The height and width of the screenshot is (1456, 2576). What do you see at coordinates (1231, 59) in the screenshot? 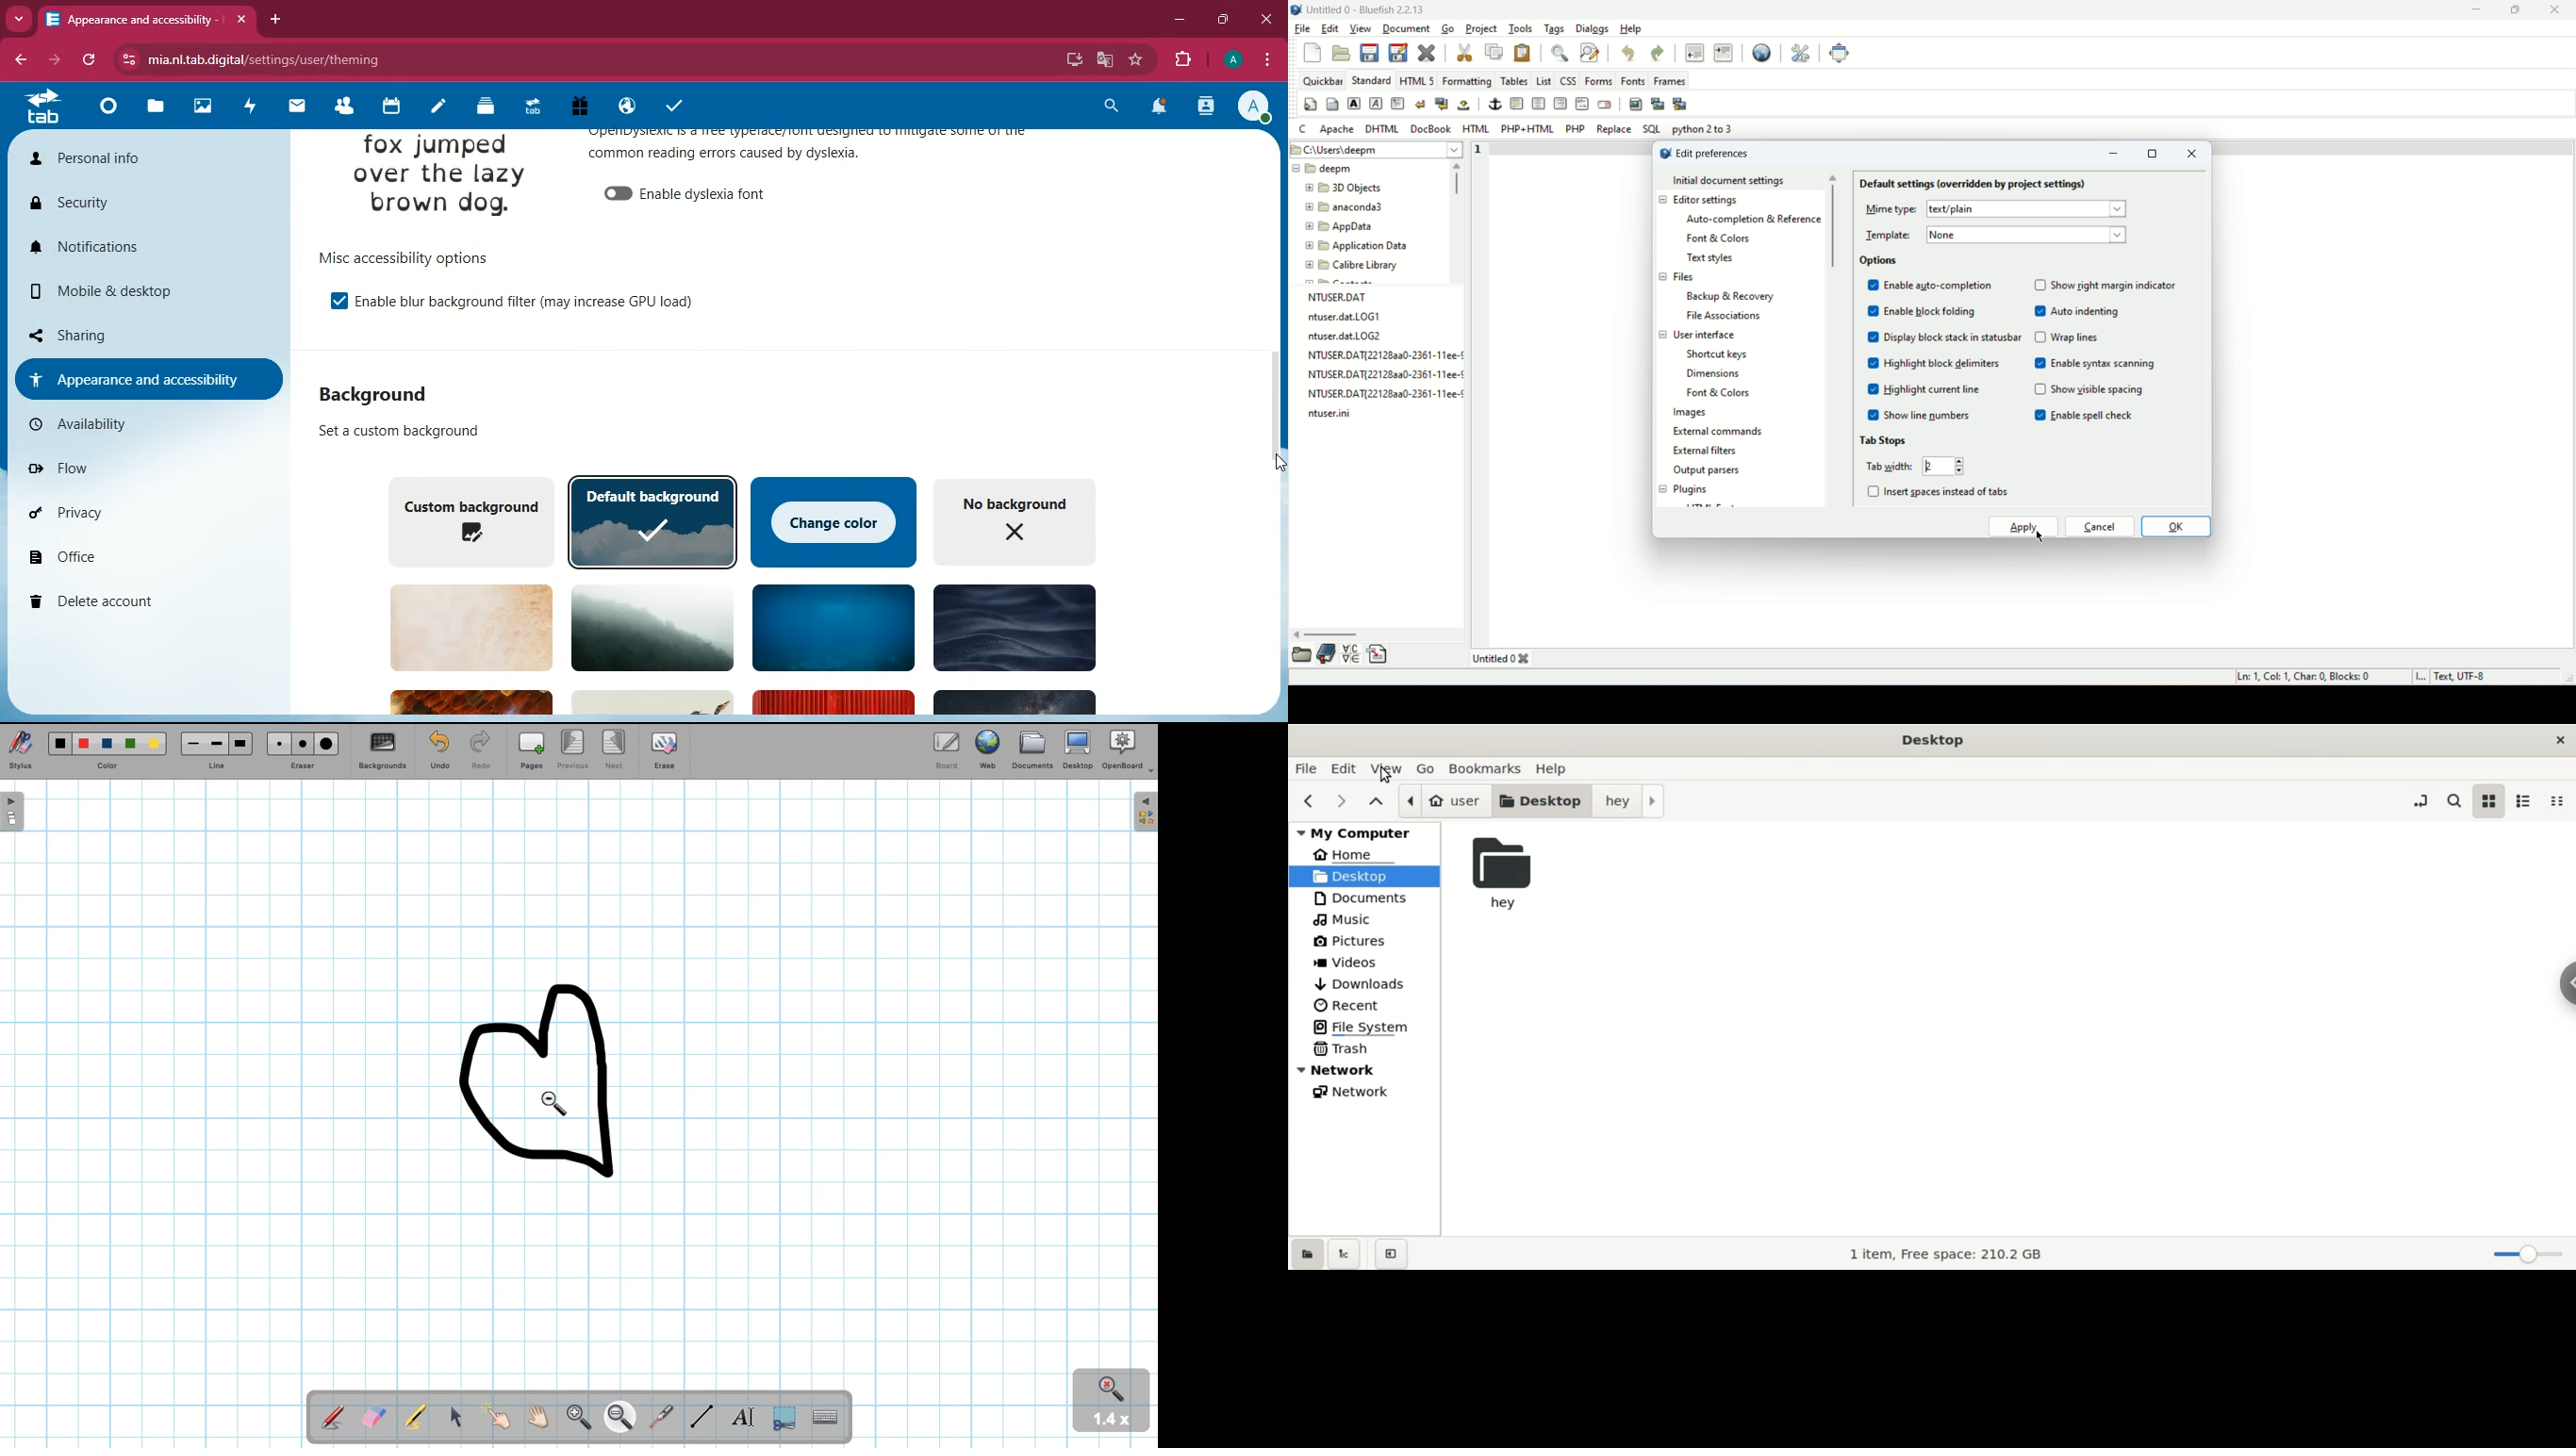
I see `pfoile` at bounding box center [1231, 59].